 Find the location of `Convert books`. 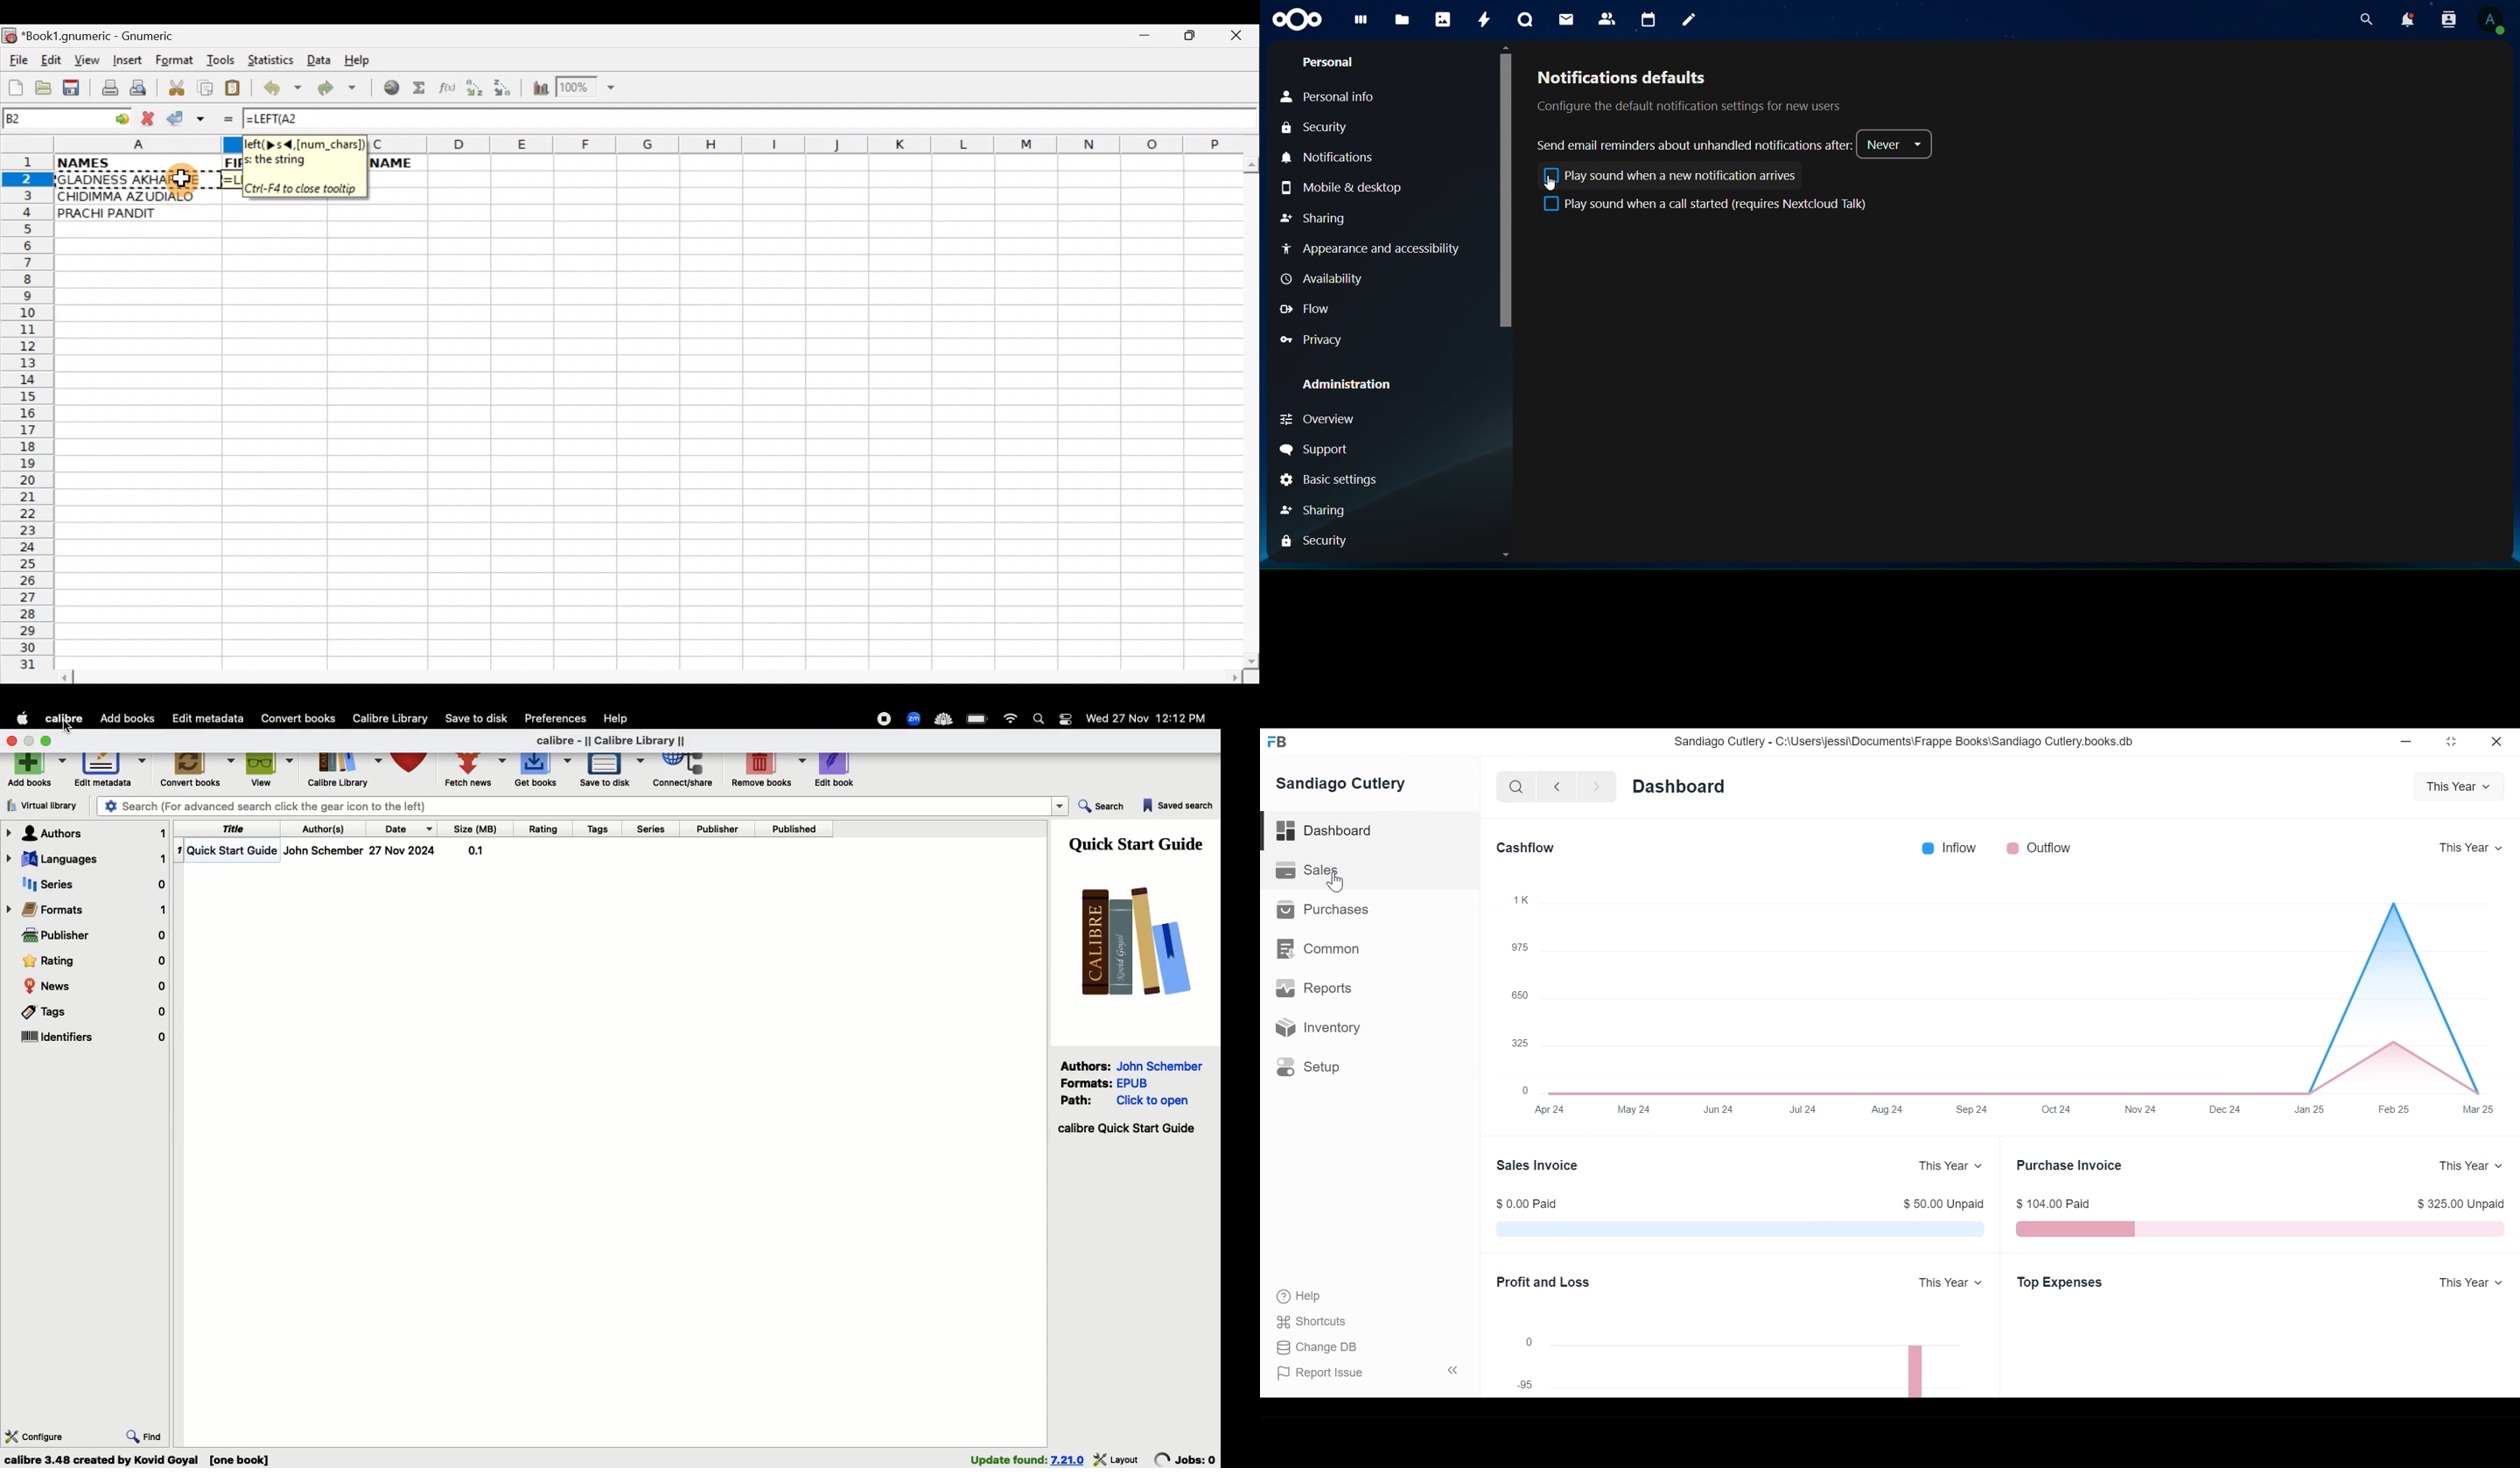

Convert books is located at coordinates (198, 771).